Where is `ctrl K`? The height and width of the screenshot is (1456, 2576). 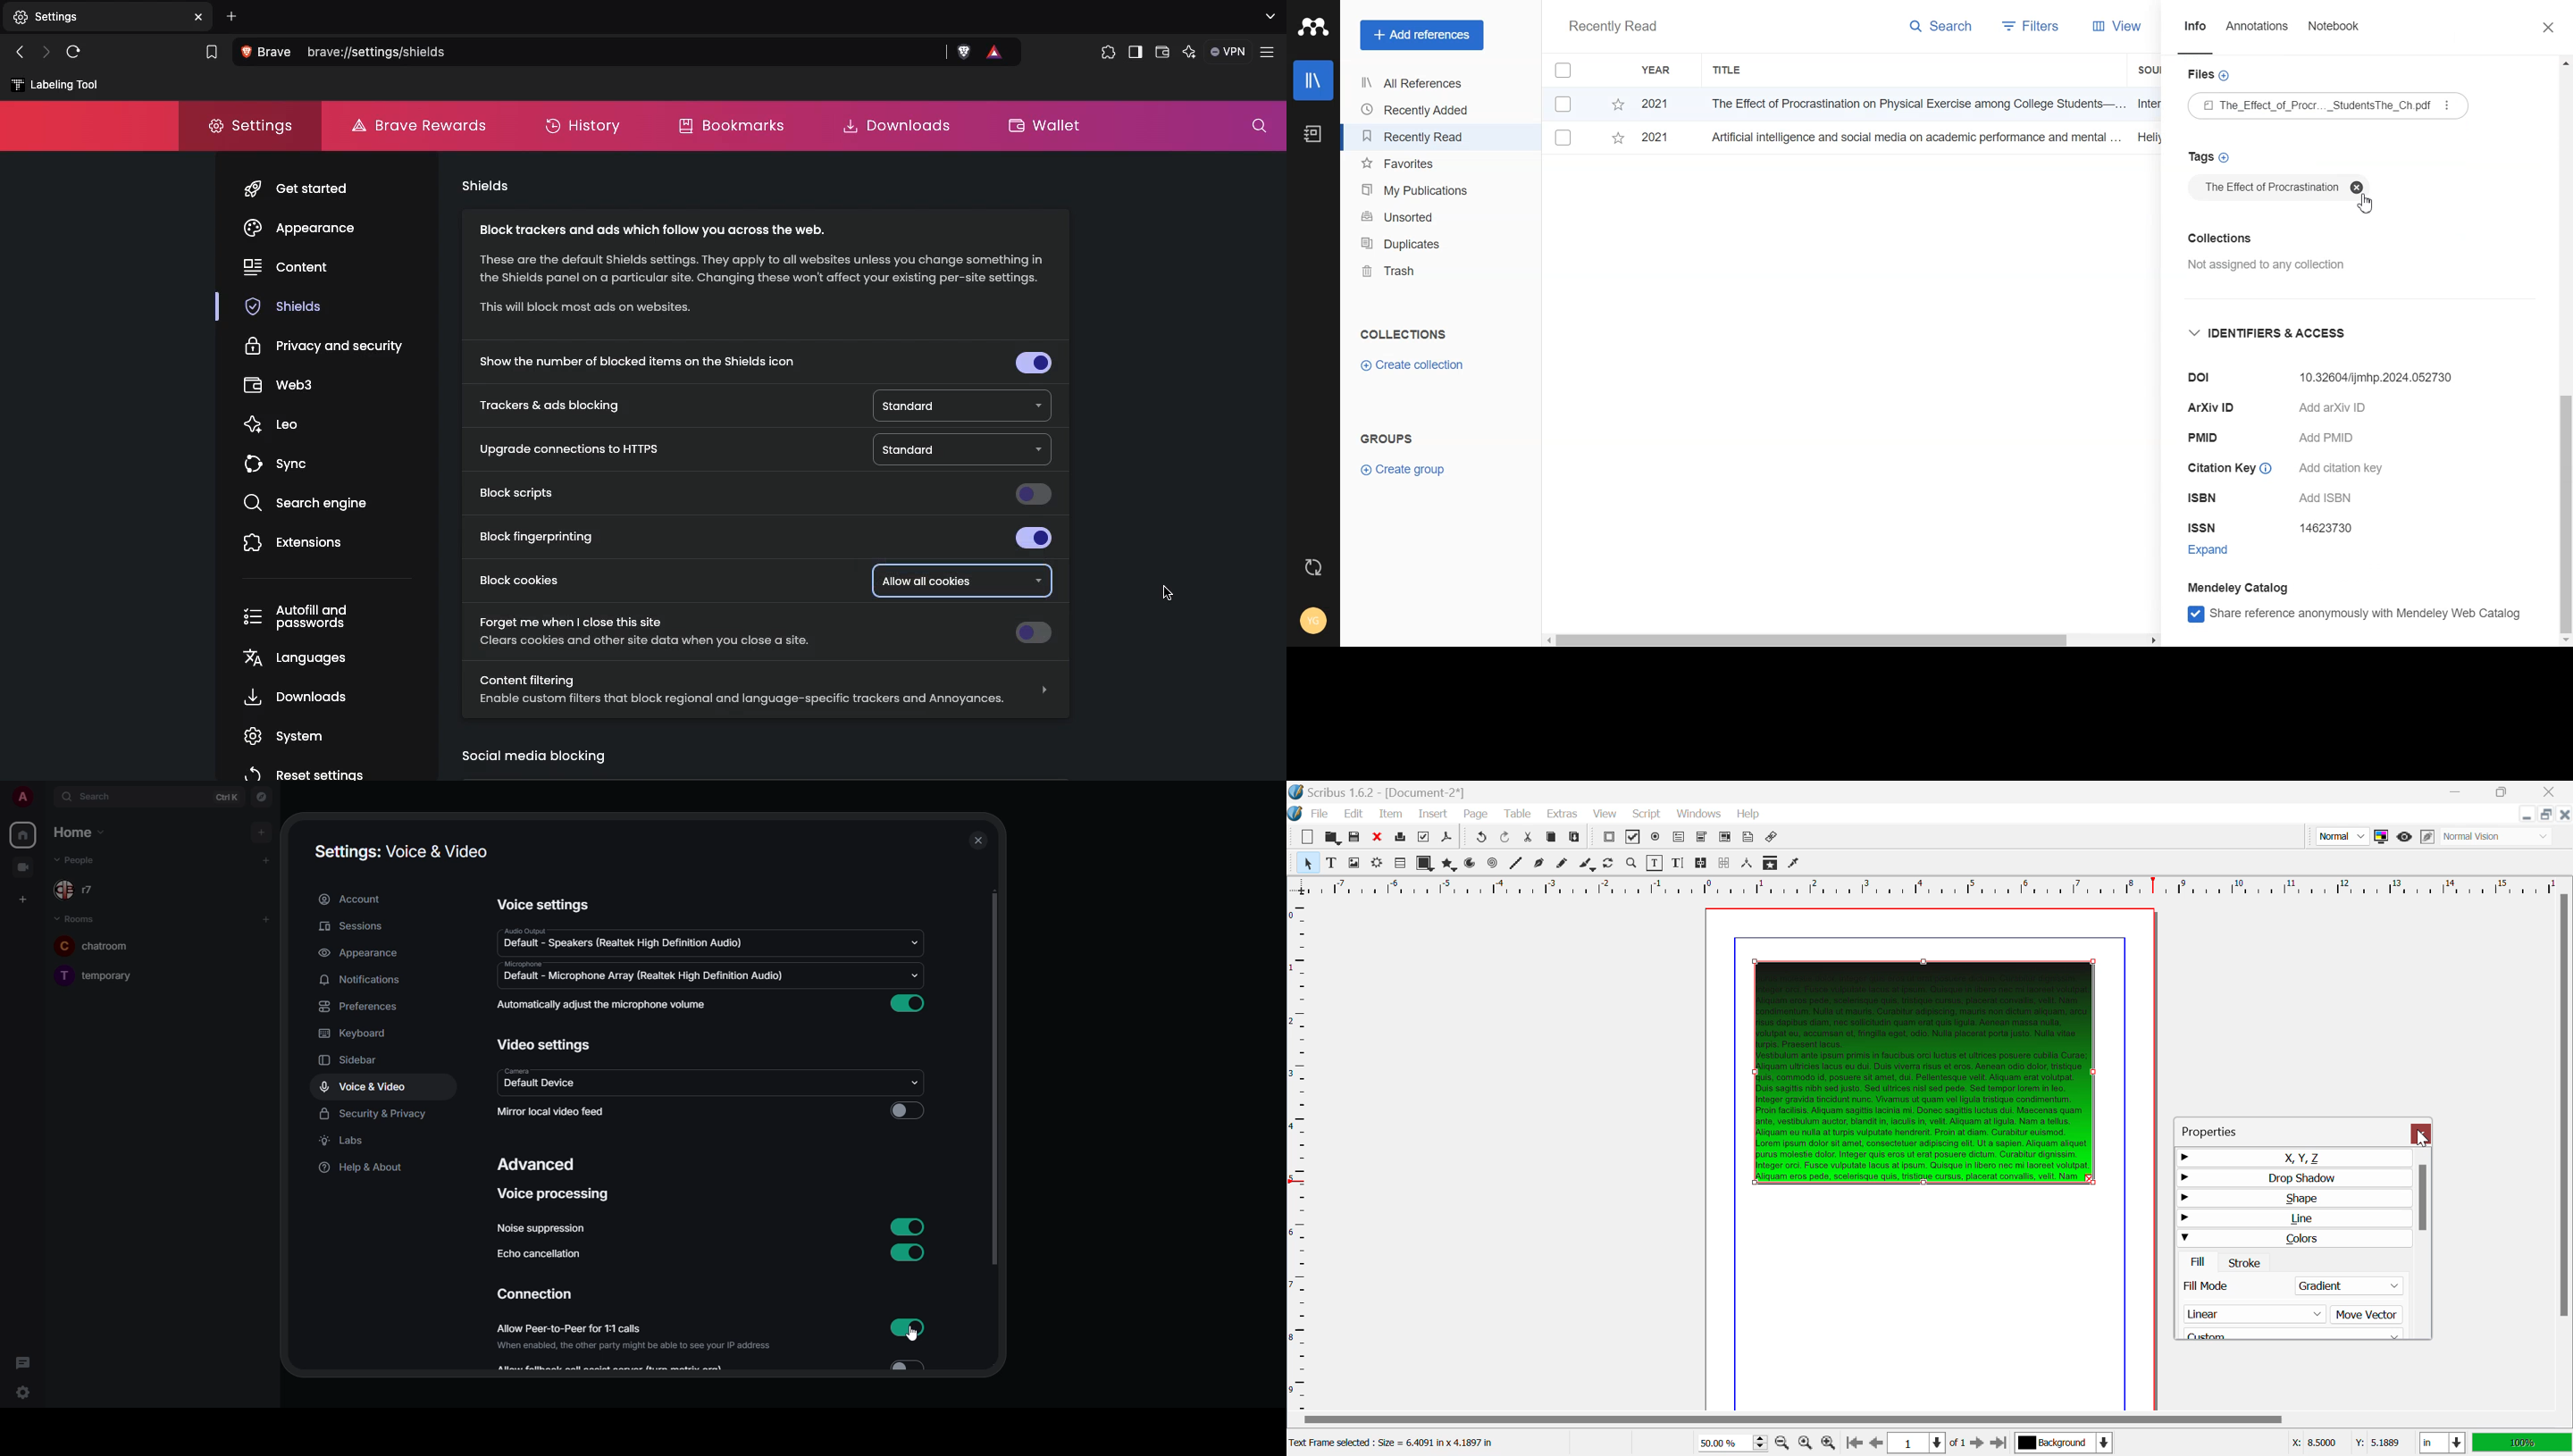 ctrl K is located at coordinates (228, 796).